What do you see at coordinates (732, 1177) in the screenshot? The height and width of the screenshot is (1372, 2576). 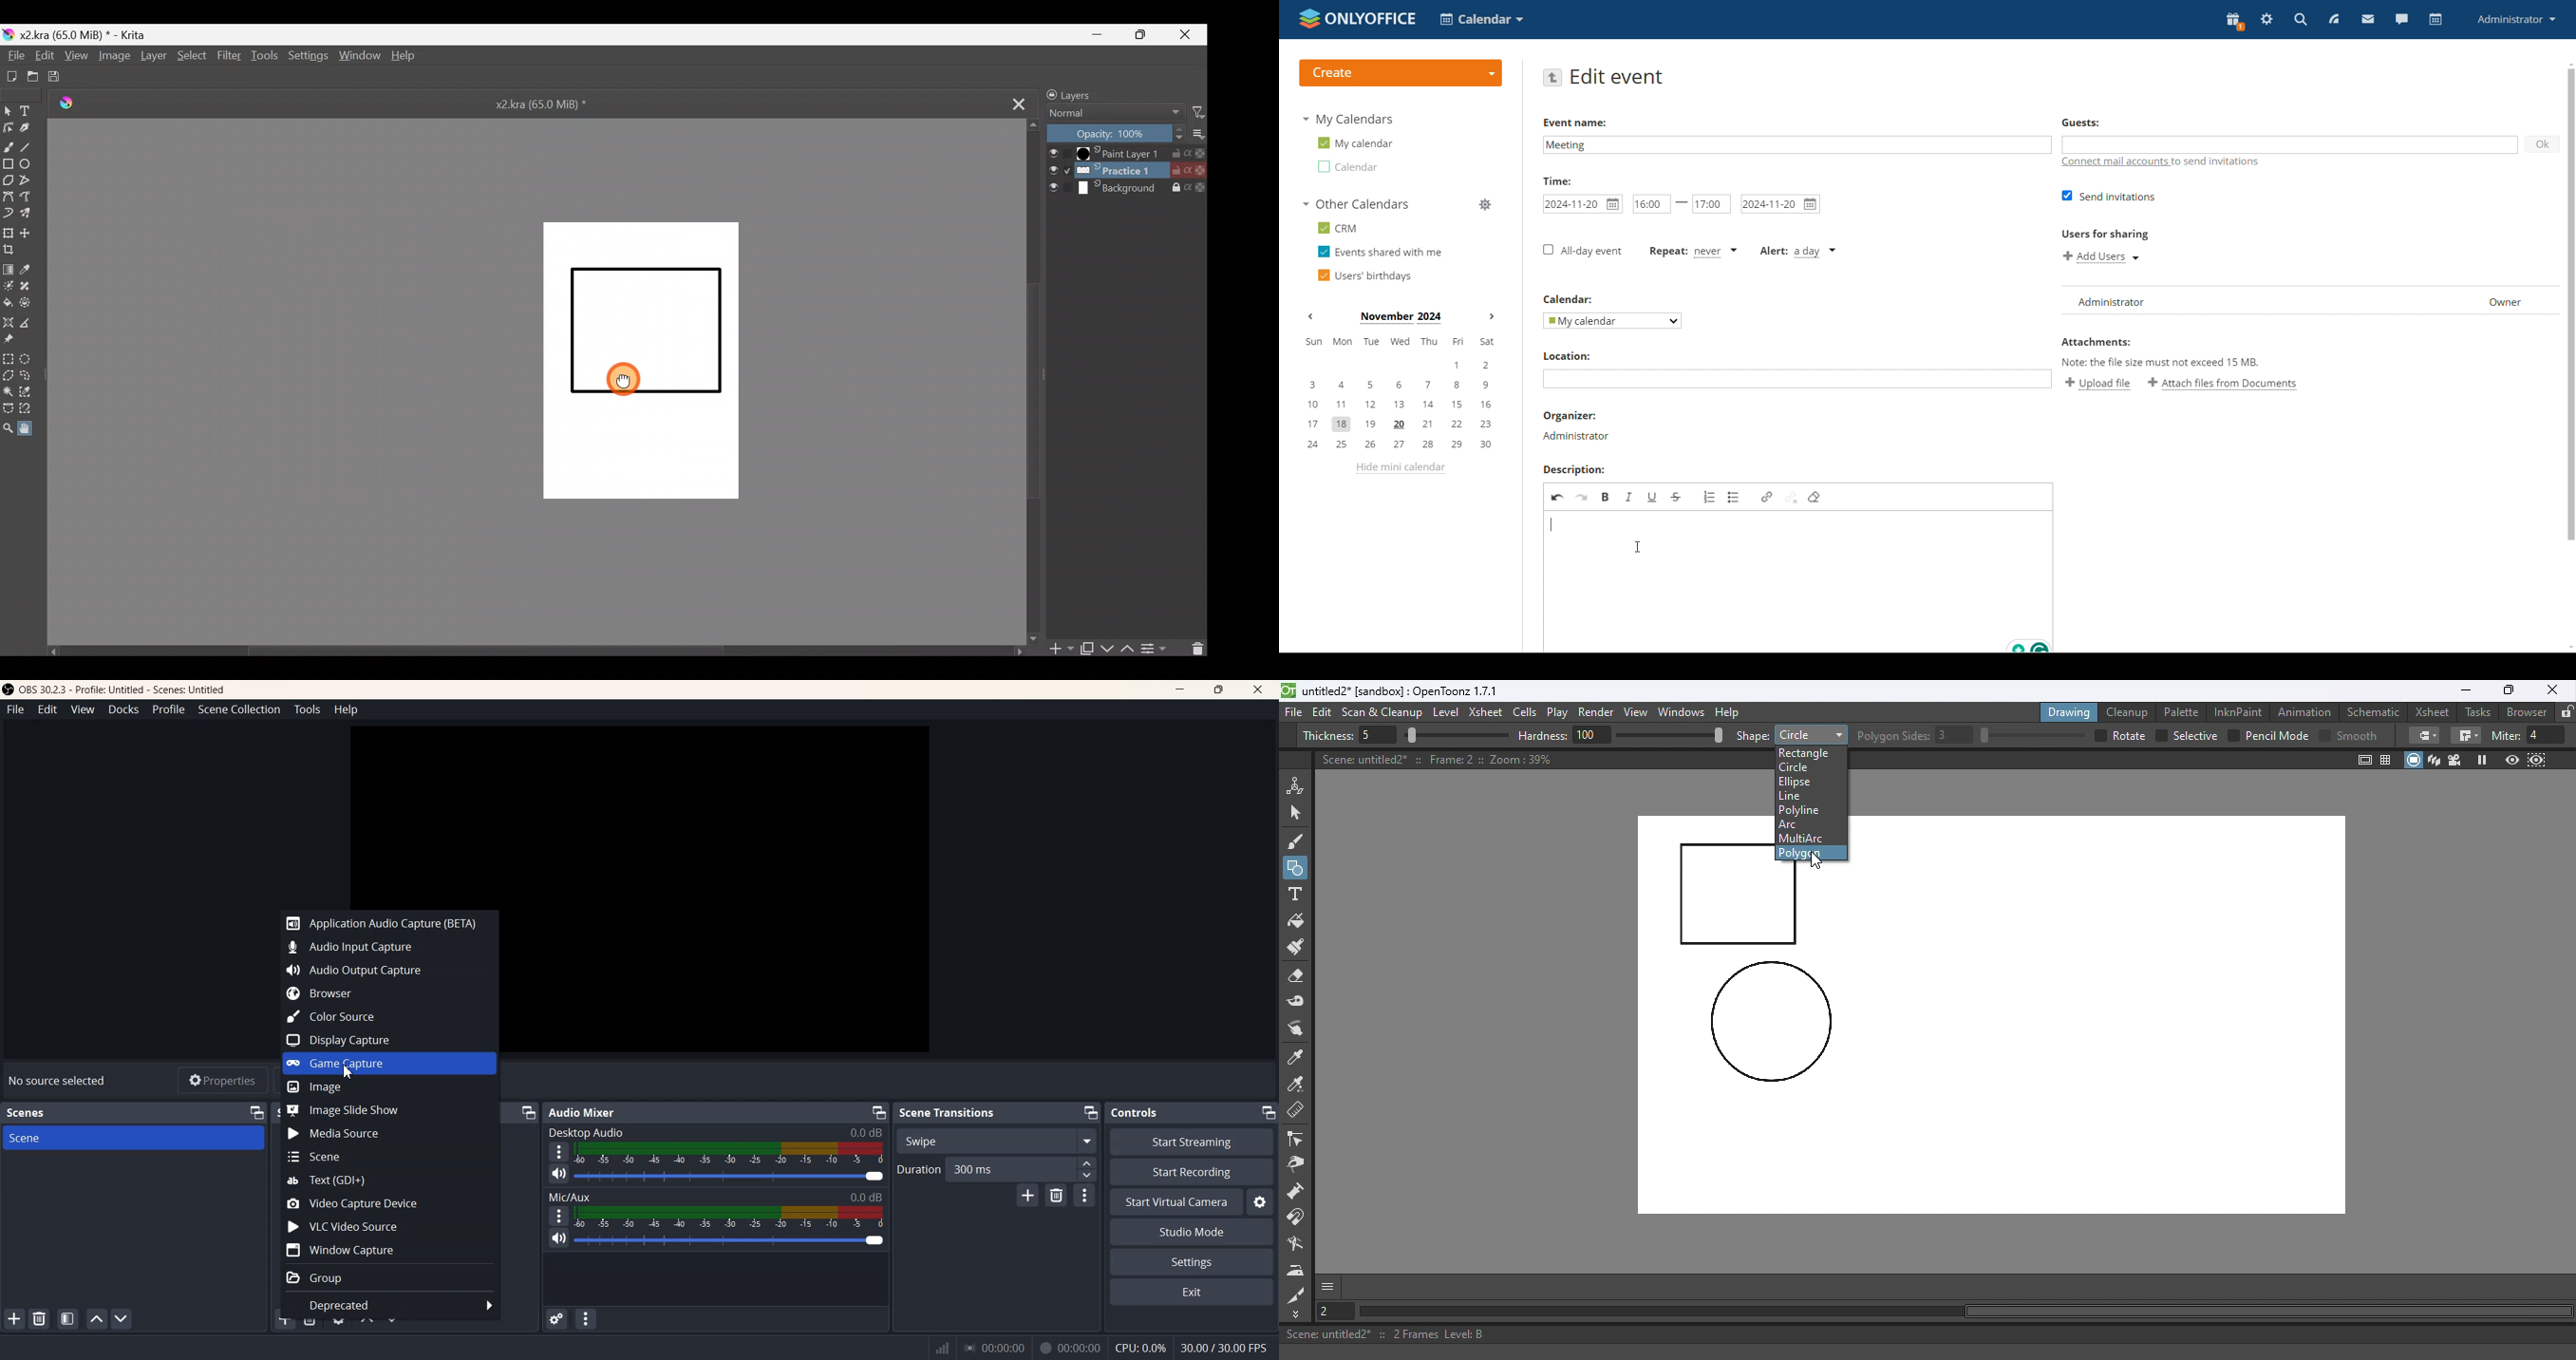 I see `Volume Adjuster` at bounding box center [732, 1177].